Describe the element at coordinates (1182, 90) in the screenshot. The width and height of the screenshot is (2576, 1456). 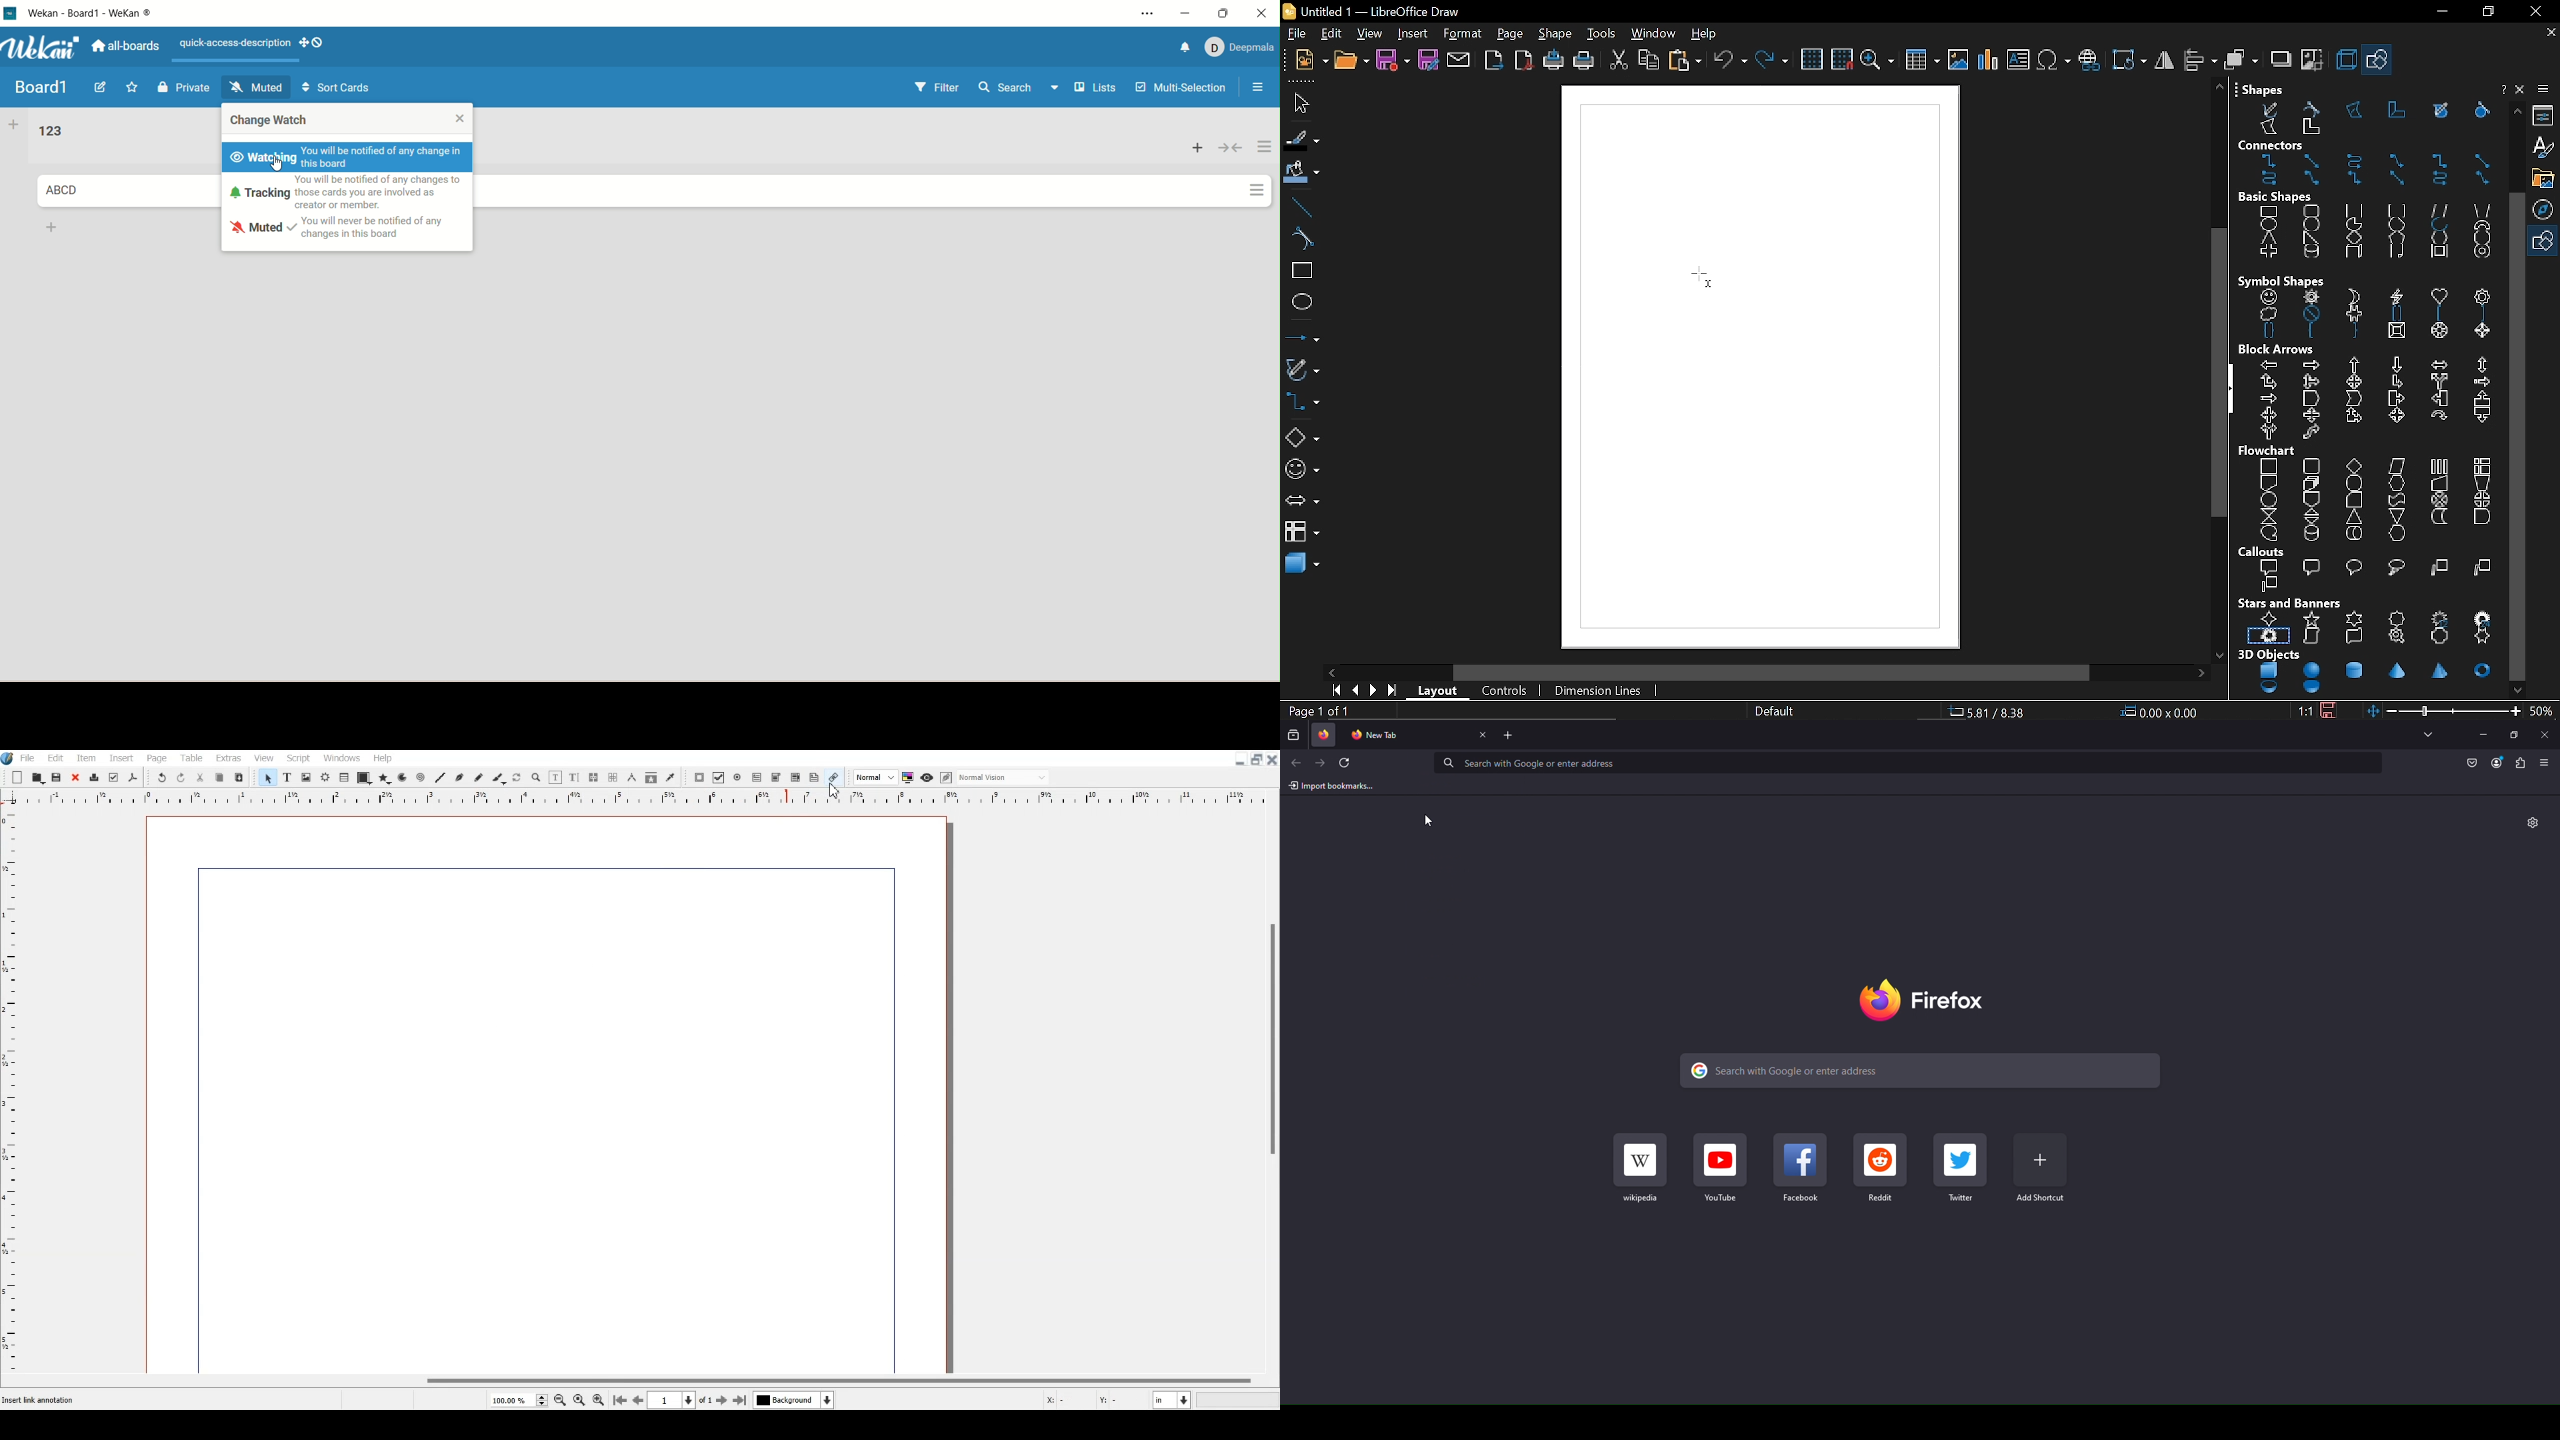
I see `multi-selection` at that location.